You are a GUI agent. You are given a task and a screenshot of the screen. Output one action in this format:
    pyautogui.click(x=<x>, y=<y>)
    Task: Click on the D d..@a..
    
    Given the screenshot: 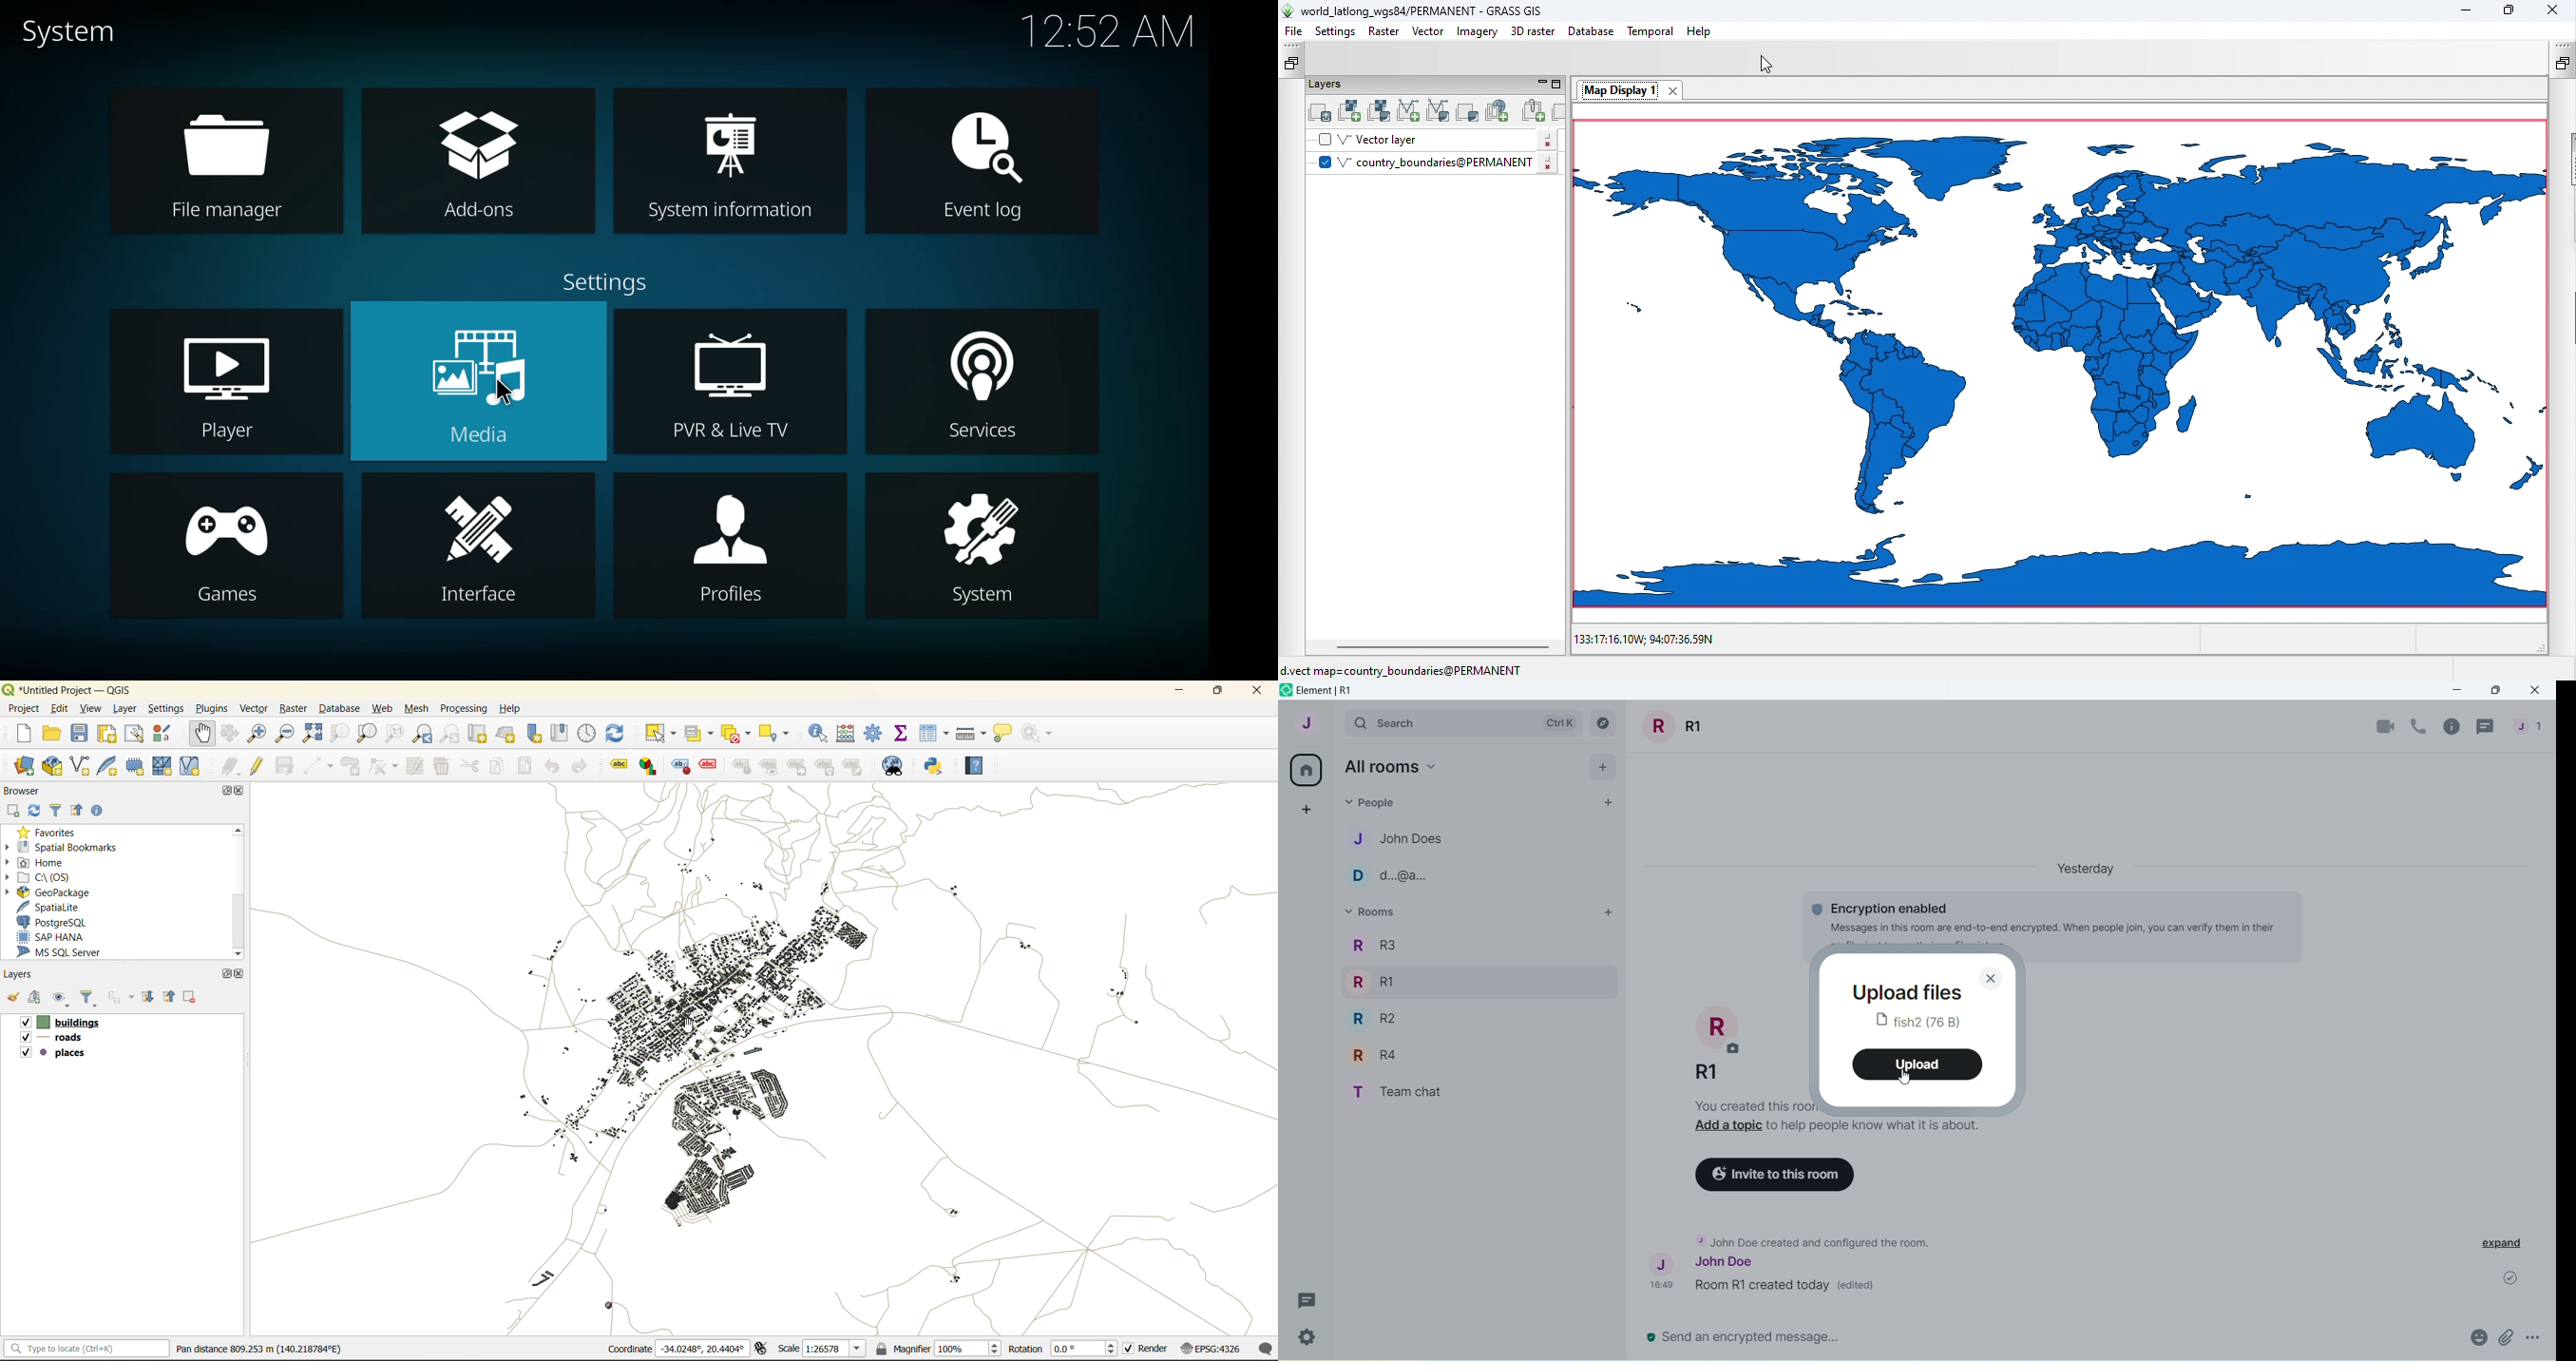 What is the action you would take?
    pyautogui.click(x=1389, y=878)
    